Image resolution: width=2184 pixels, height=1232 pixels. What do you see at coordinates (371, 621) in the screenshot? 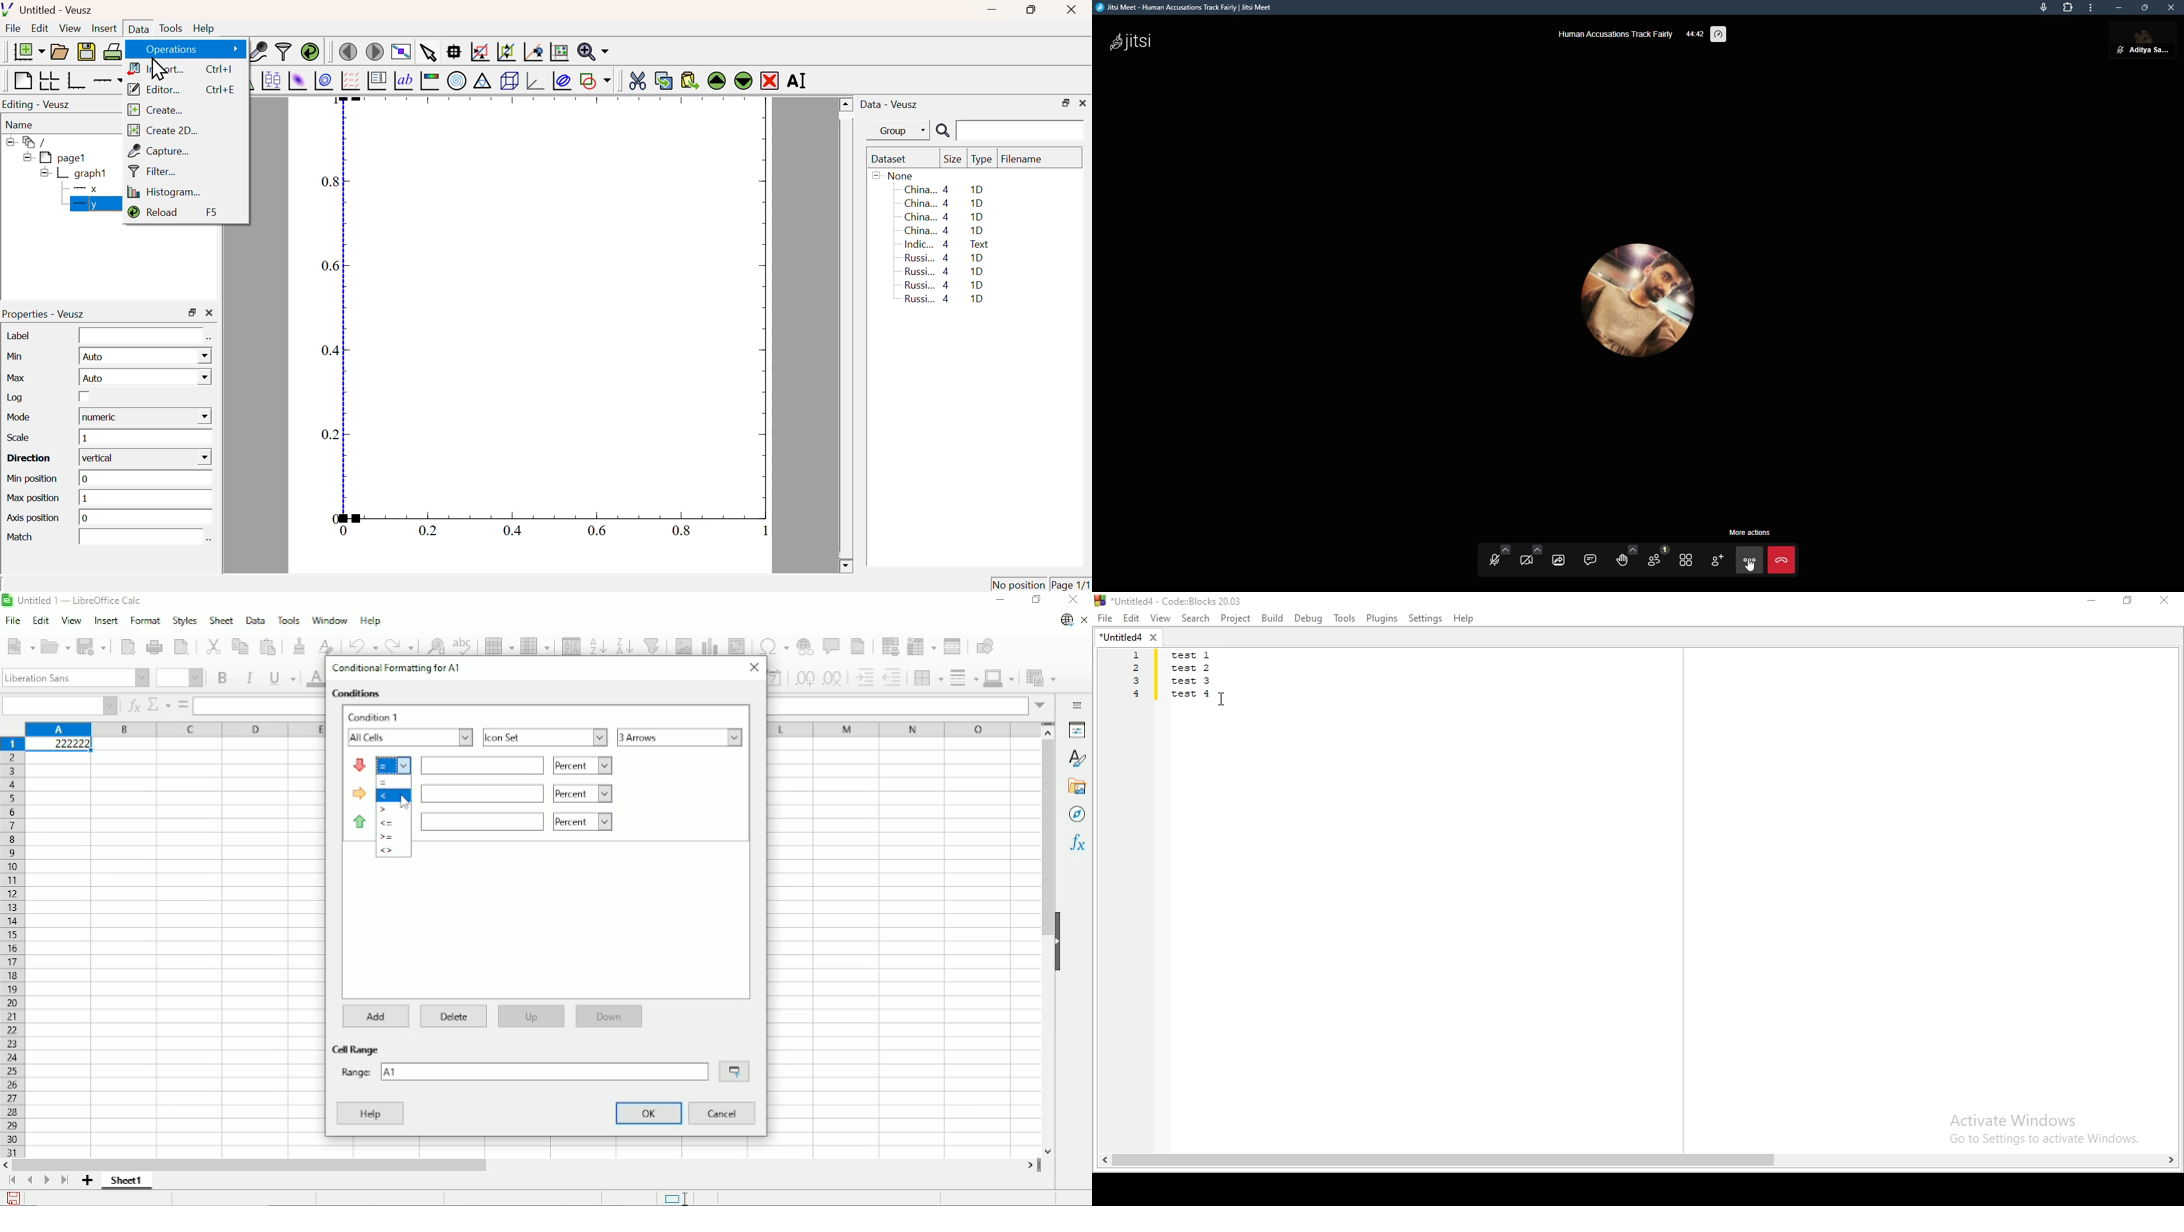
I see `Help` at bounding box center [371, 621].